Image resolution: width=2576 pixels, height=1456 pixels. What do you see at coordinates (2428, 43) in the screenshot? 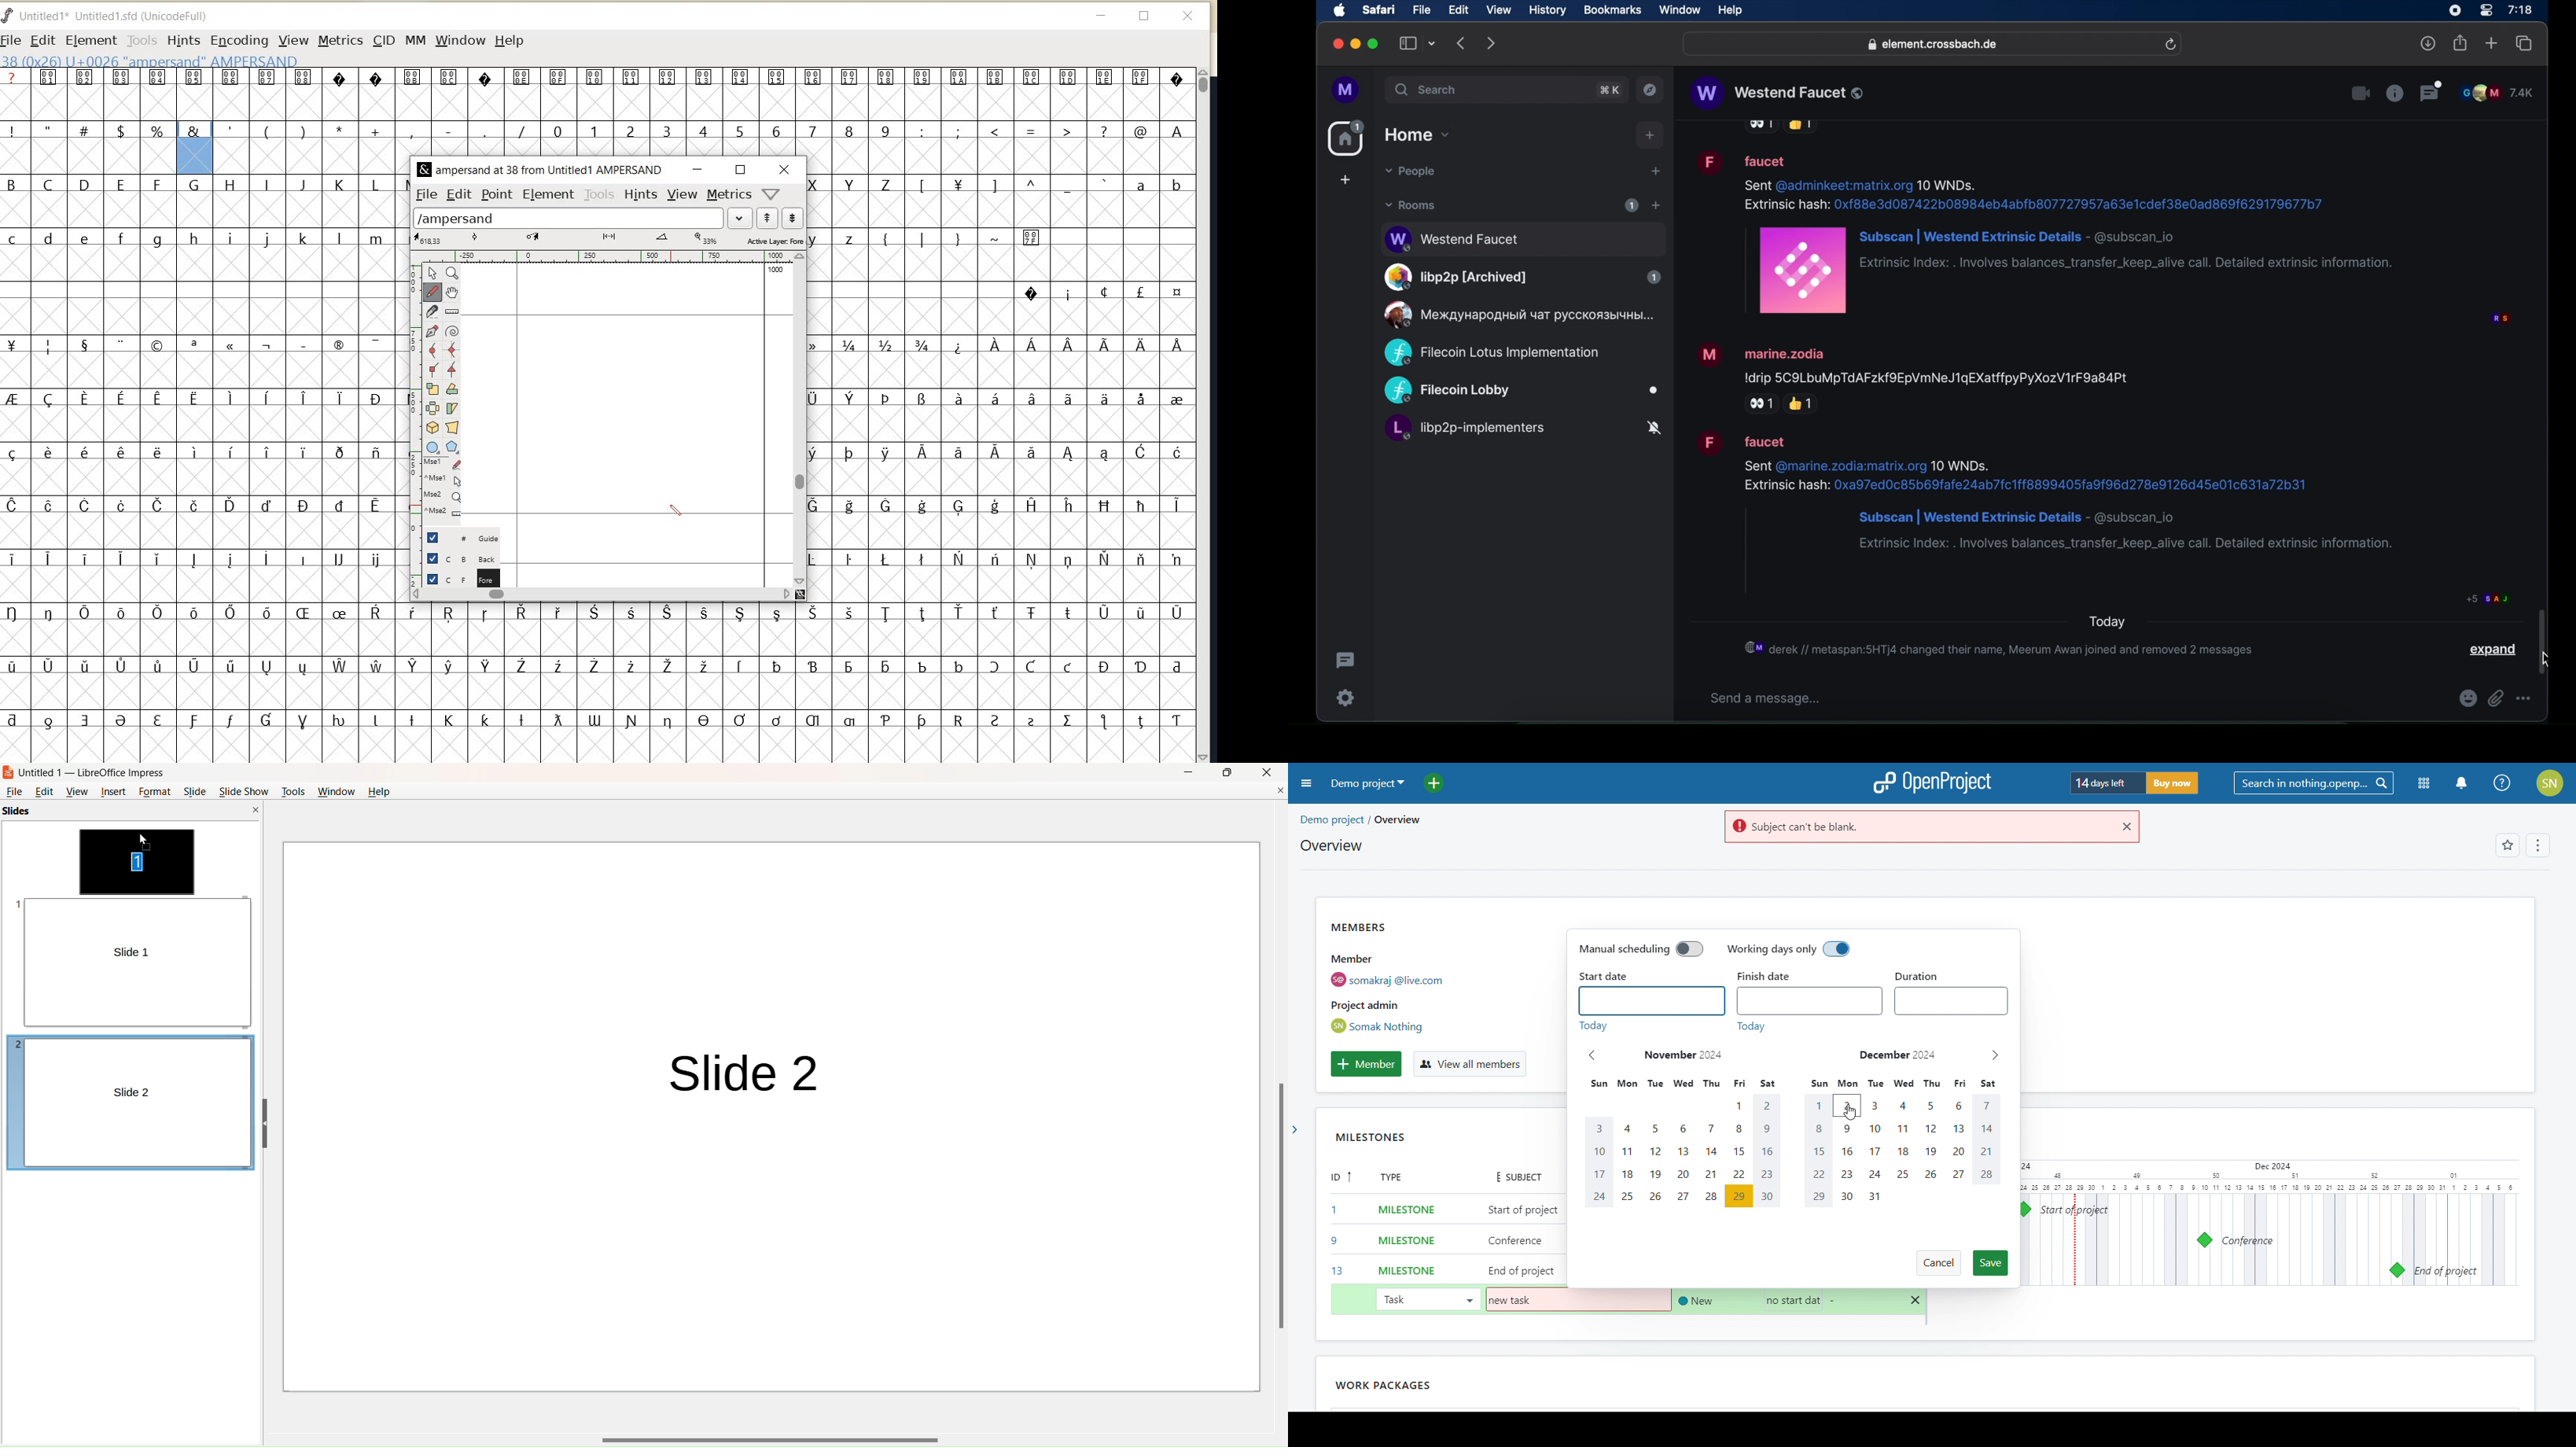
I see `downloads` at bounding box center [2428, 43].